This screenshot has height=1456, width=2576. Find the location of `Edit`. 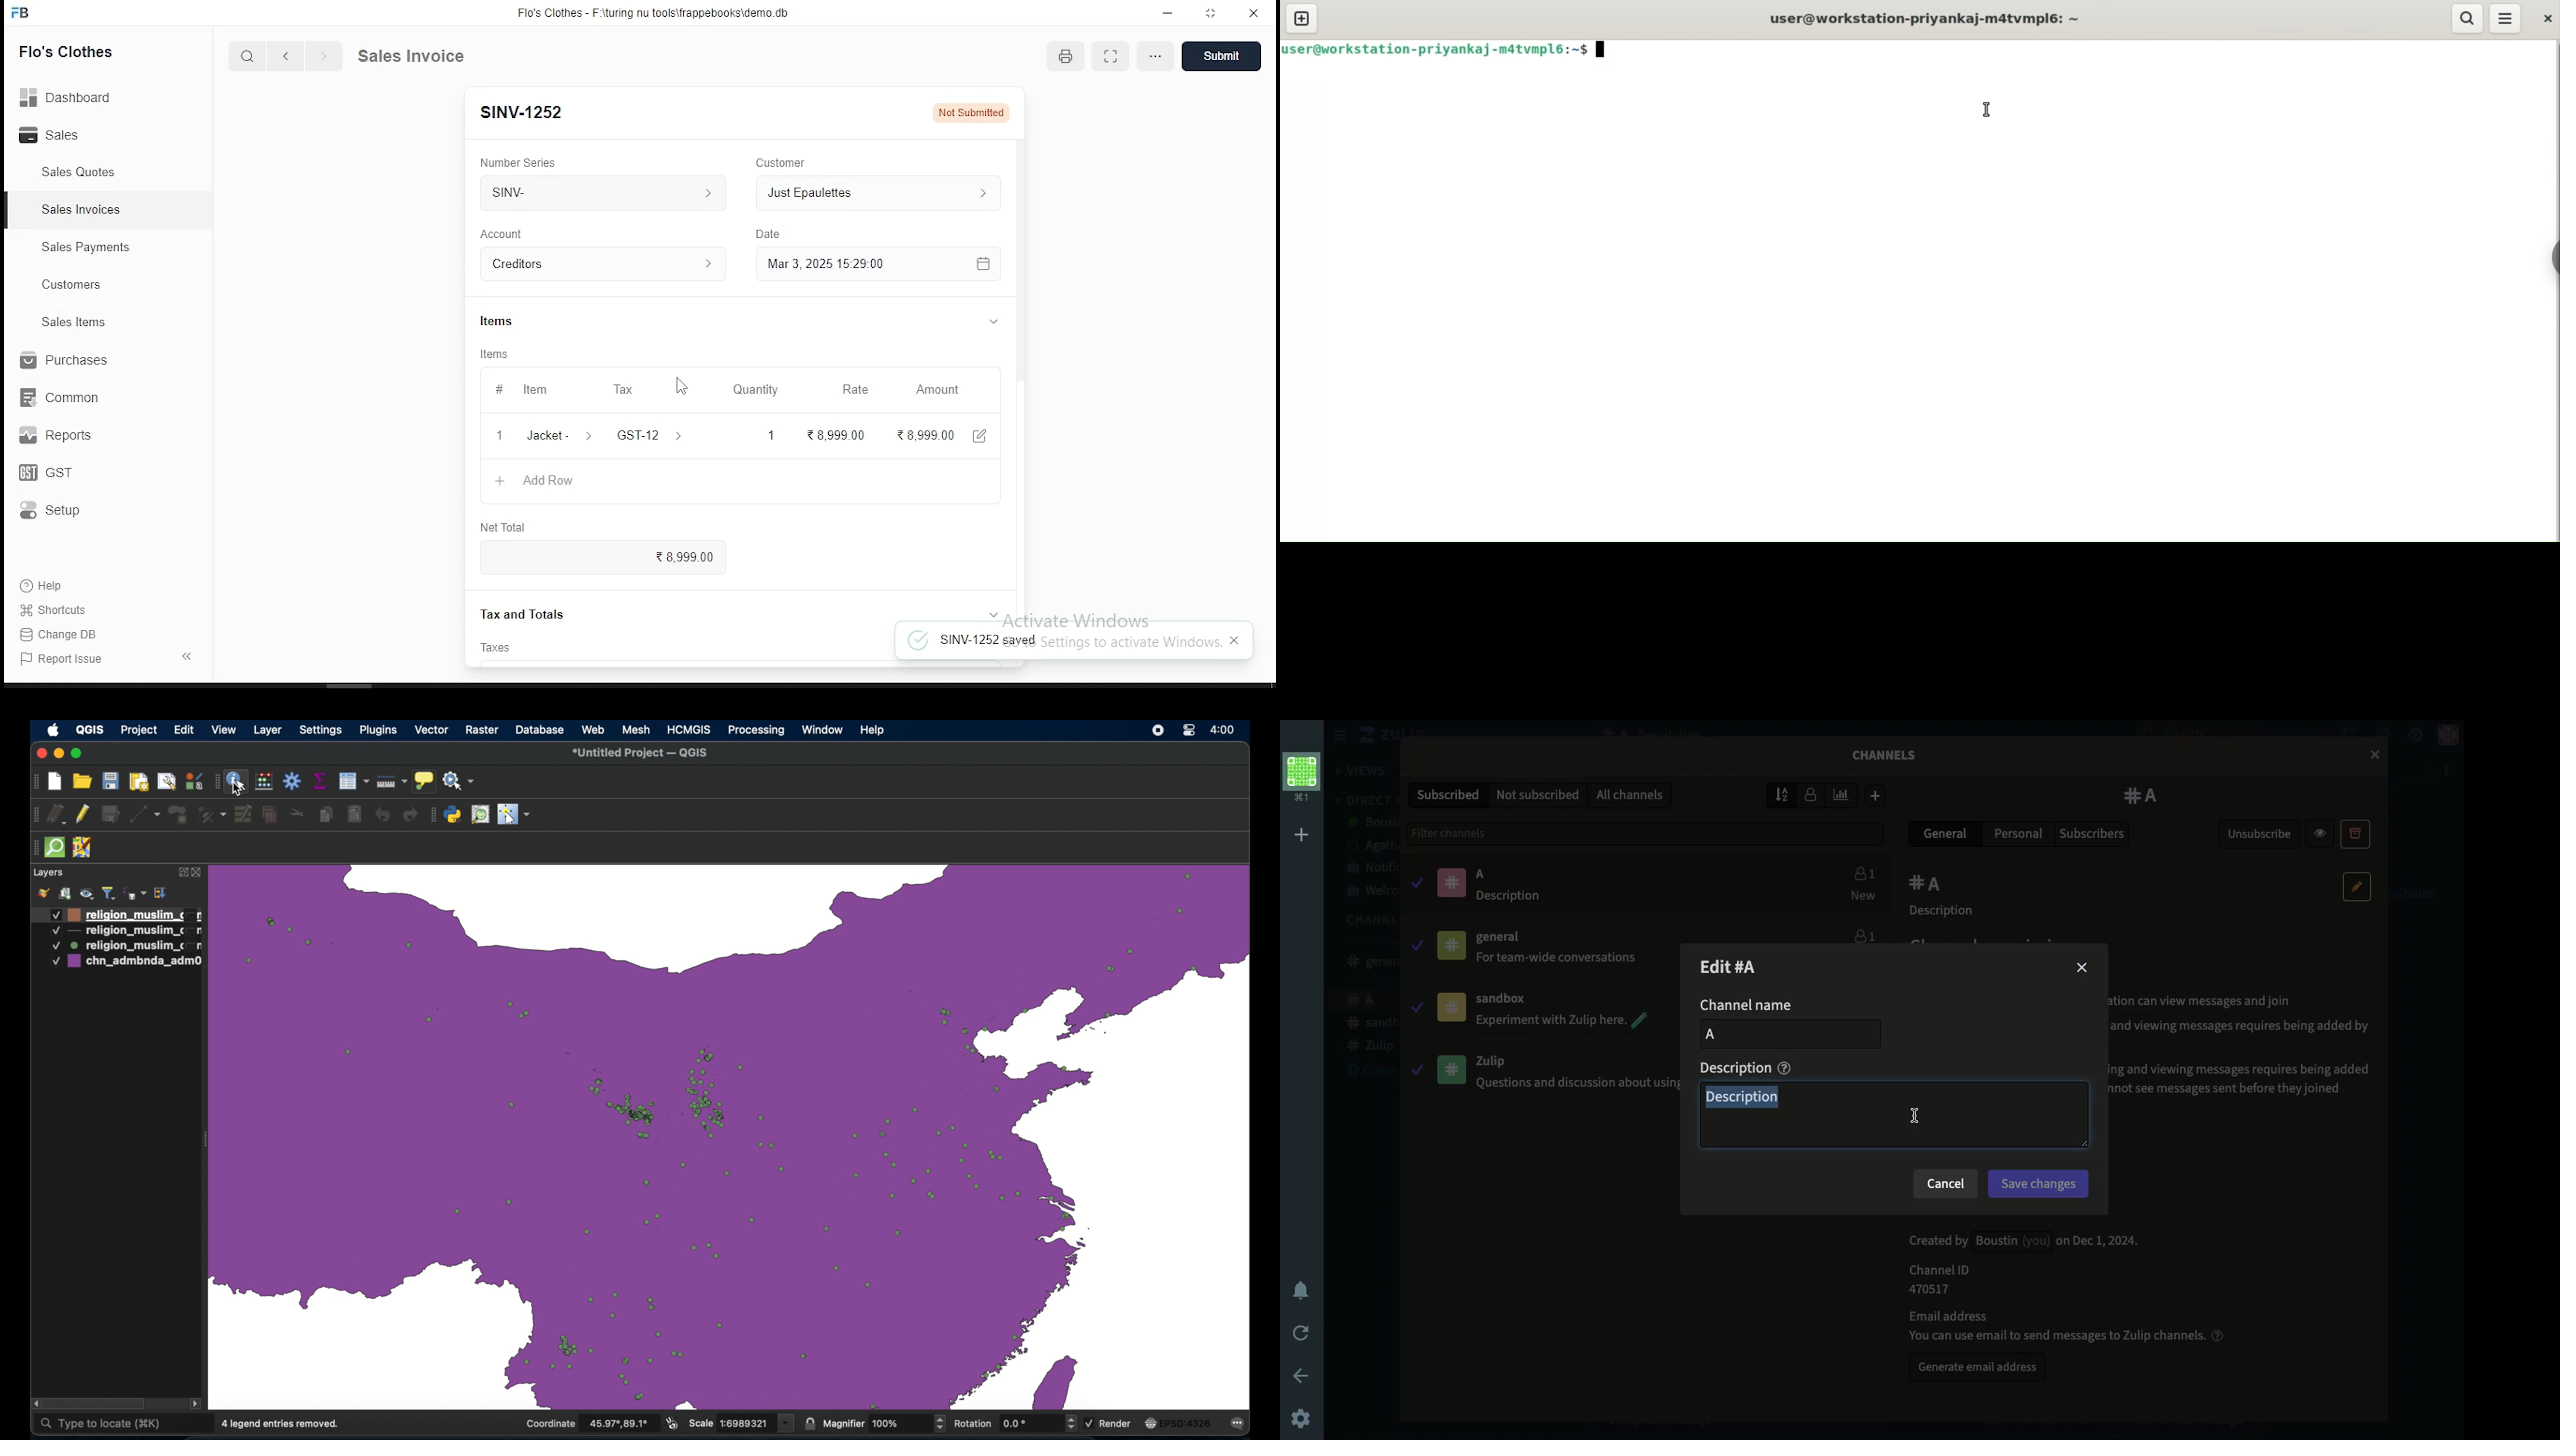

Edit is located at coordinates (2358, 886).